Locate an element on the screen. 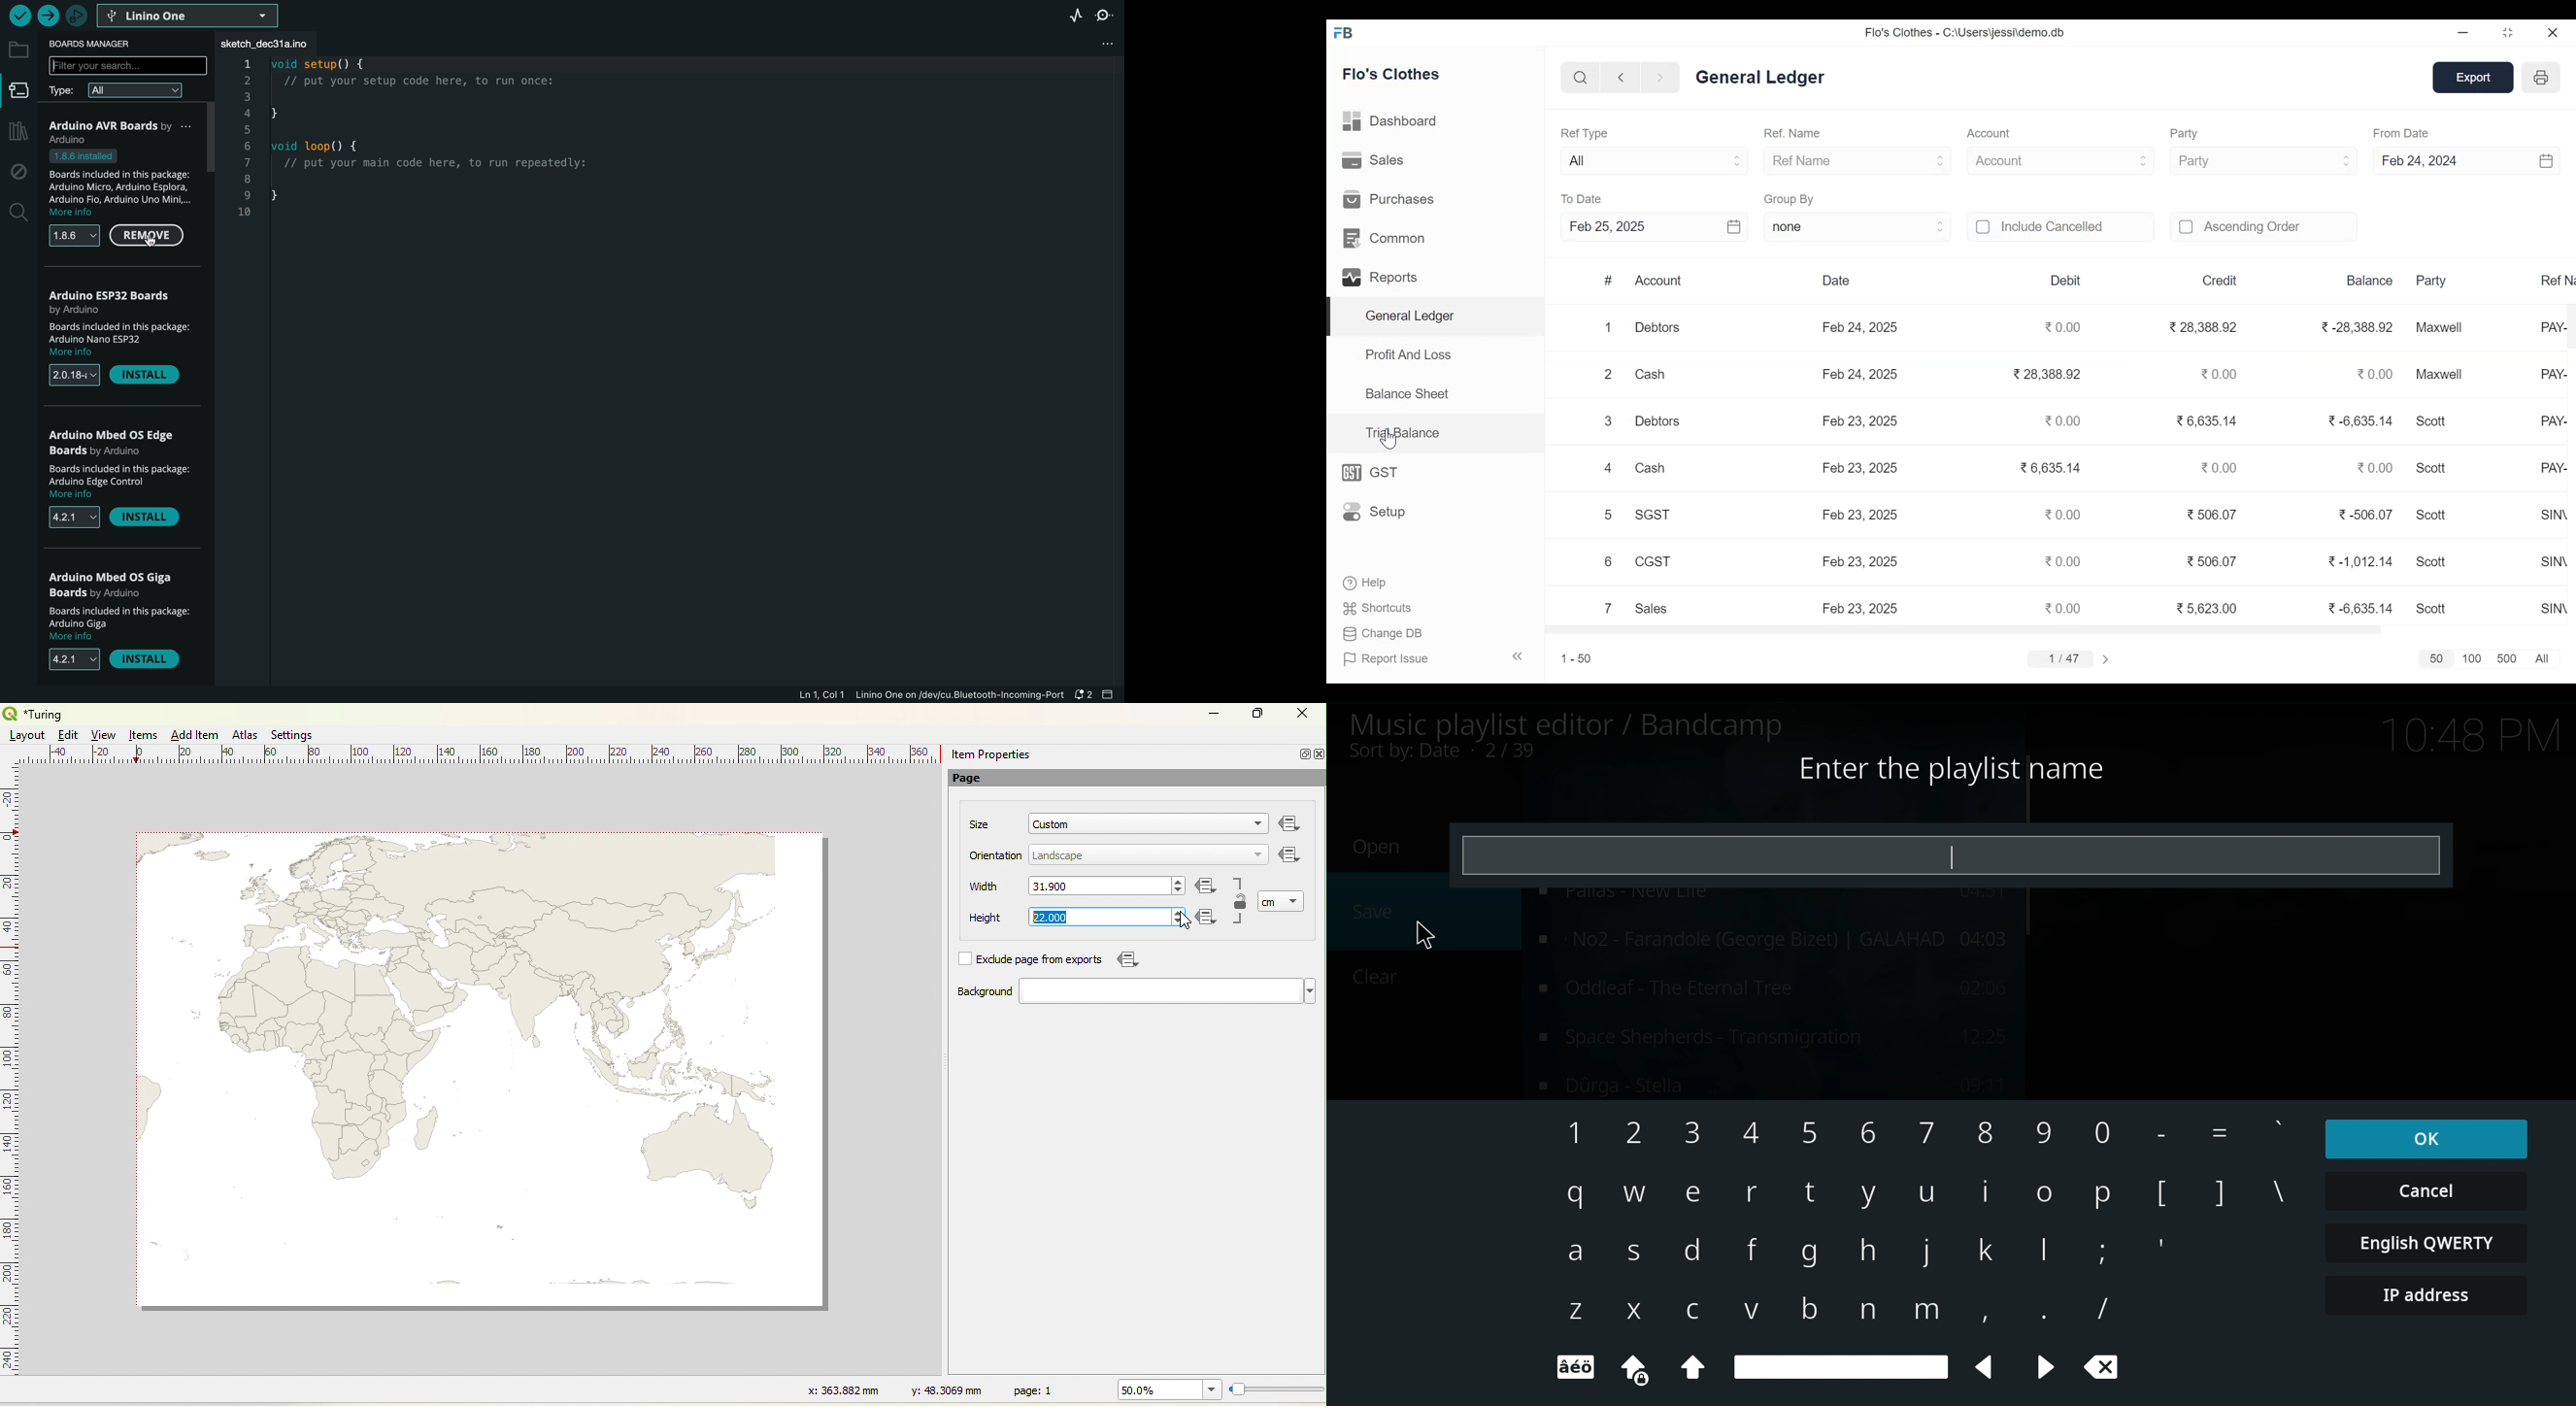  Close is located at coordinates (2551, 32).